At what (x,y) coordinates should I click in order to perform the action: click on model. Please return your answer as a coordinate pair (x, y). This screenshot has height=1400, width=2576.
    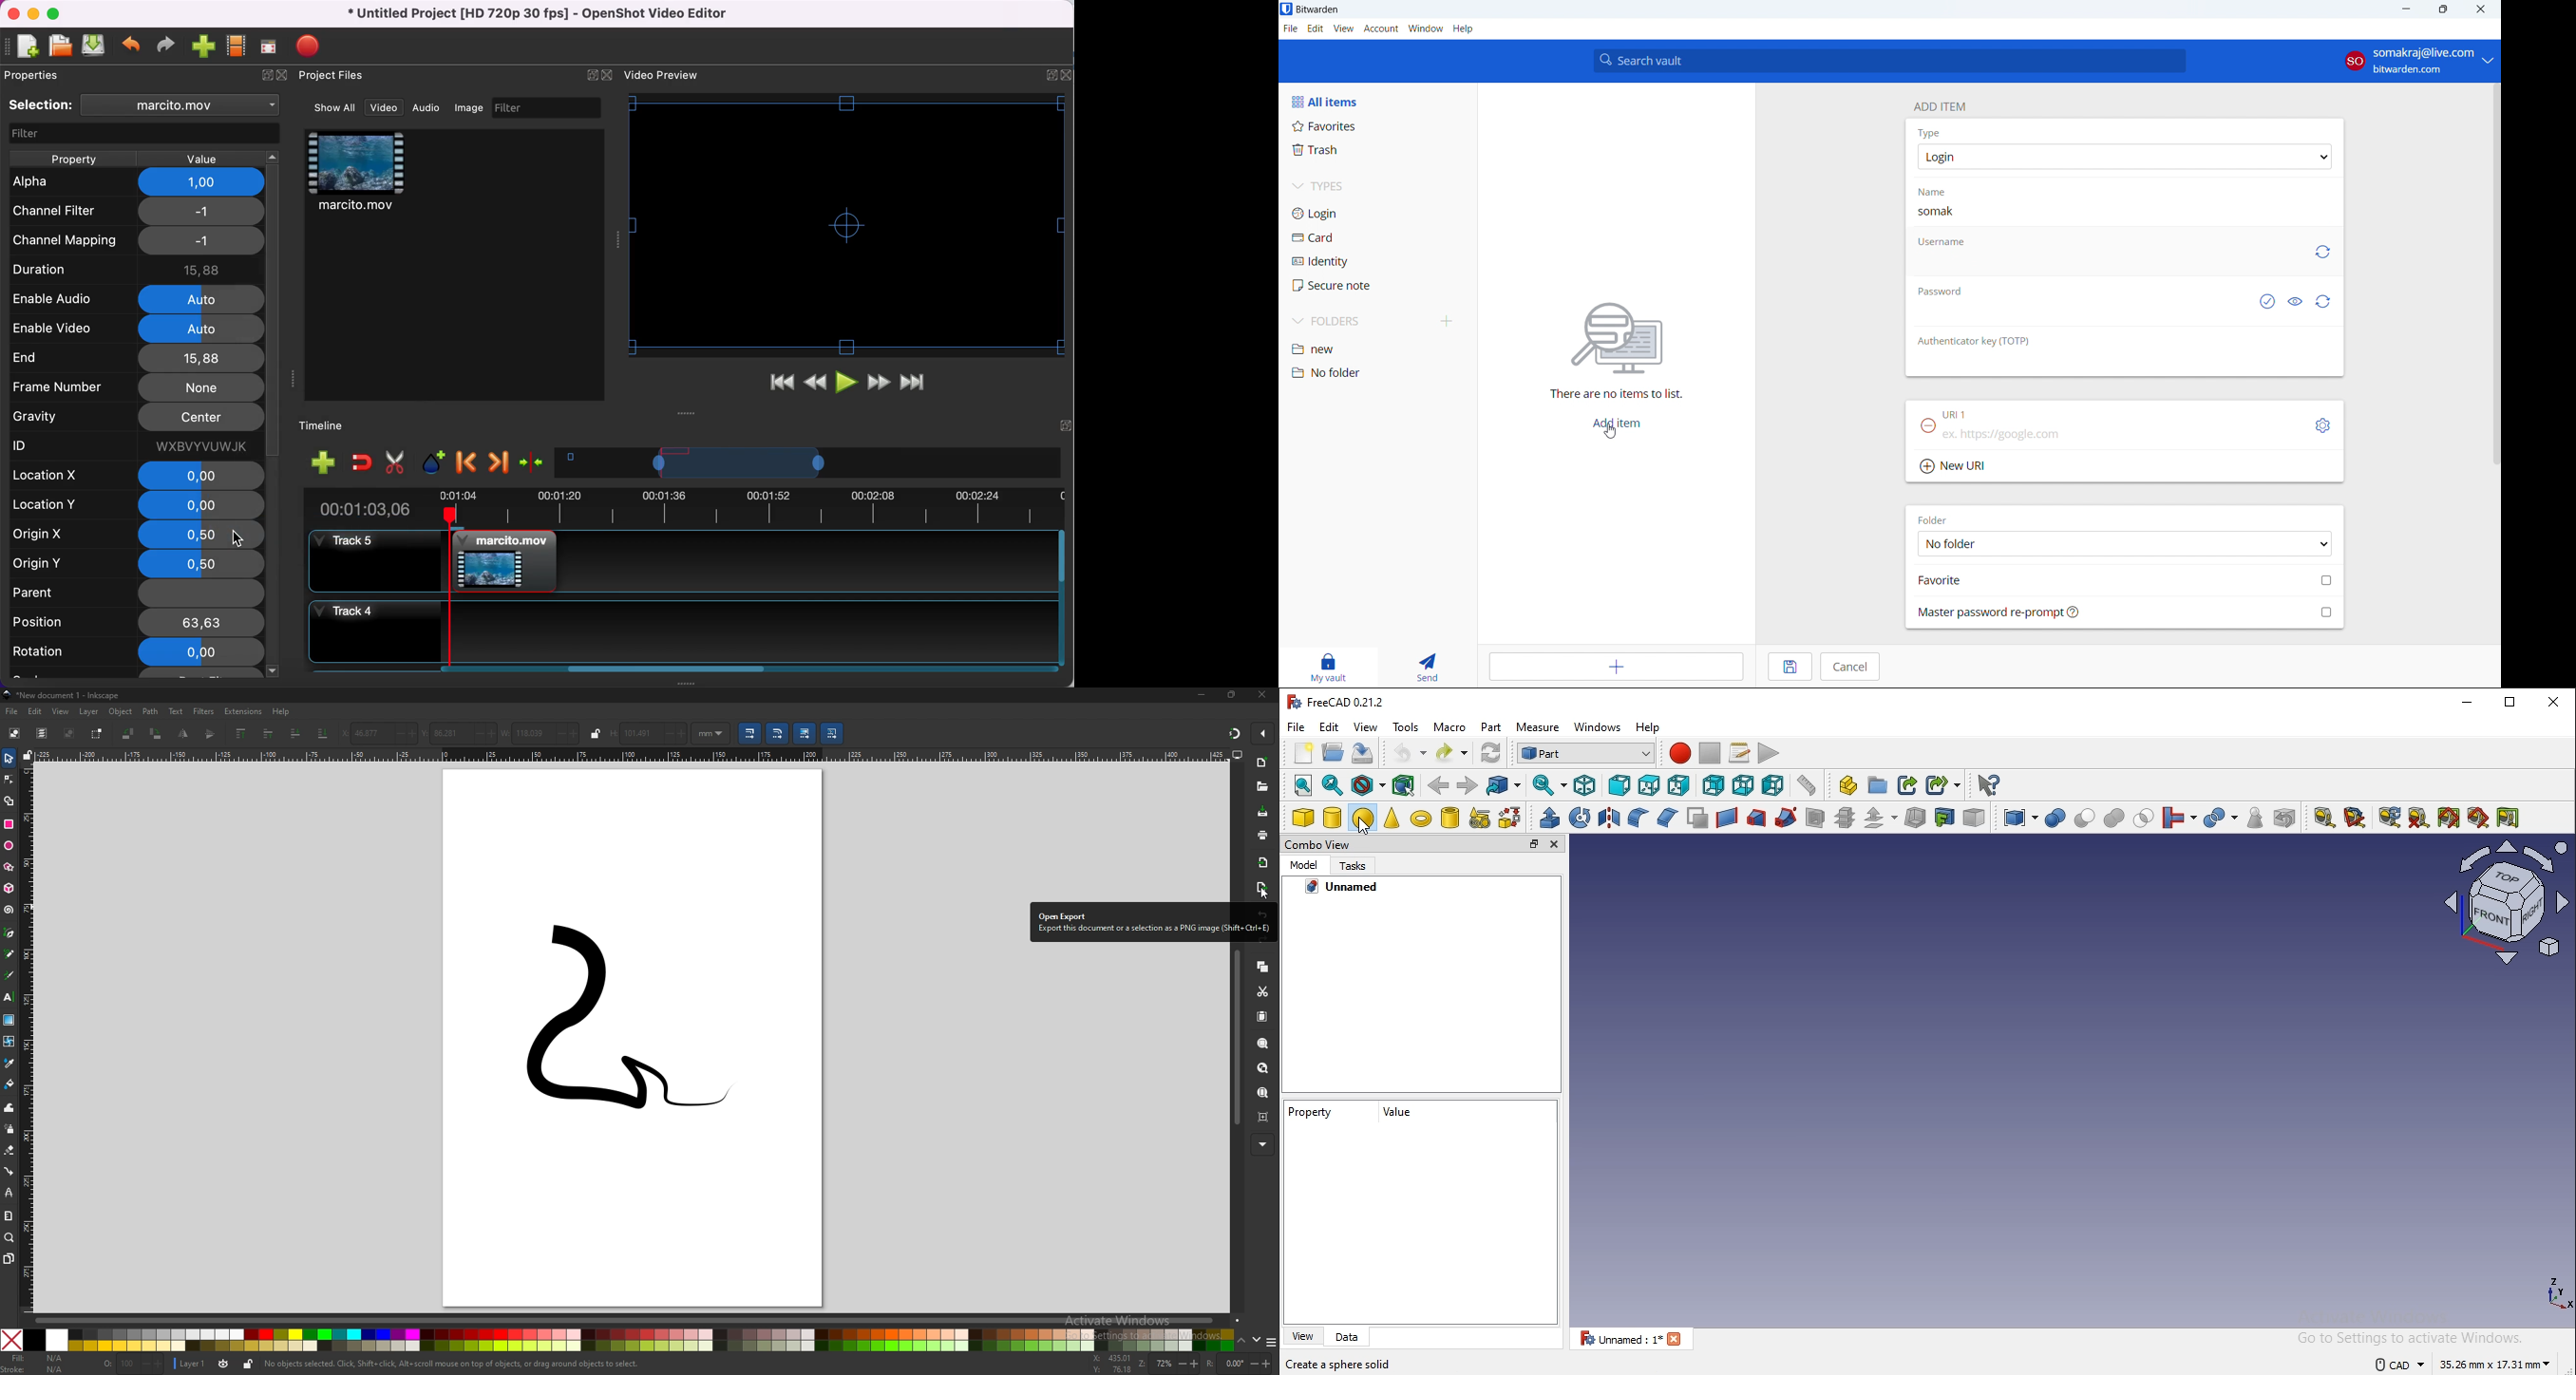
    Looking at the image, I should click on (1307, 868).